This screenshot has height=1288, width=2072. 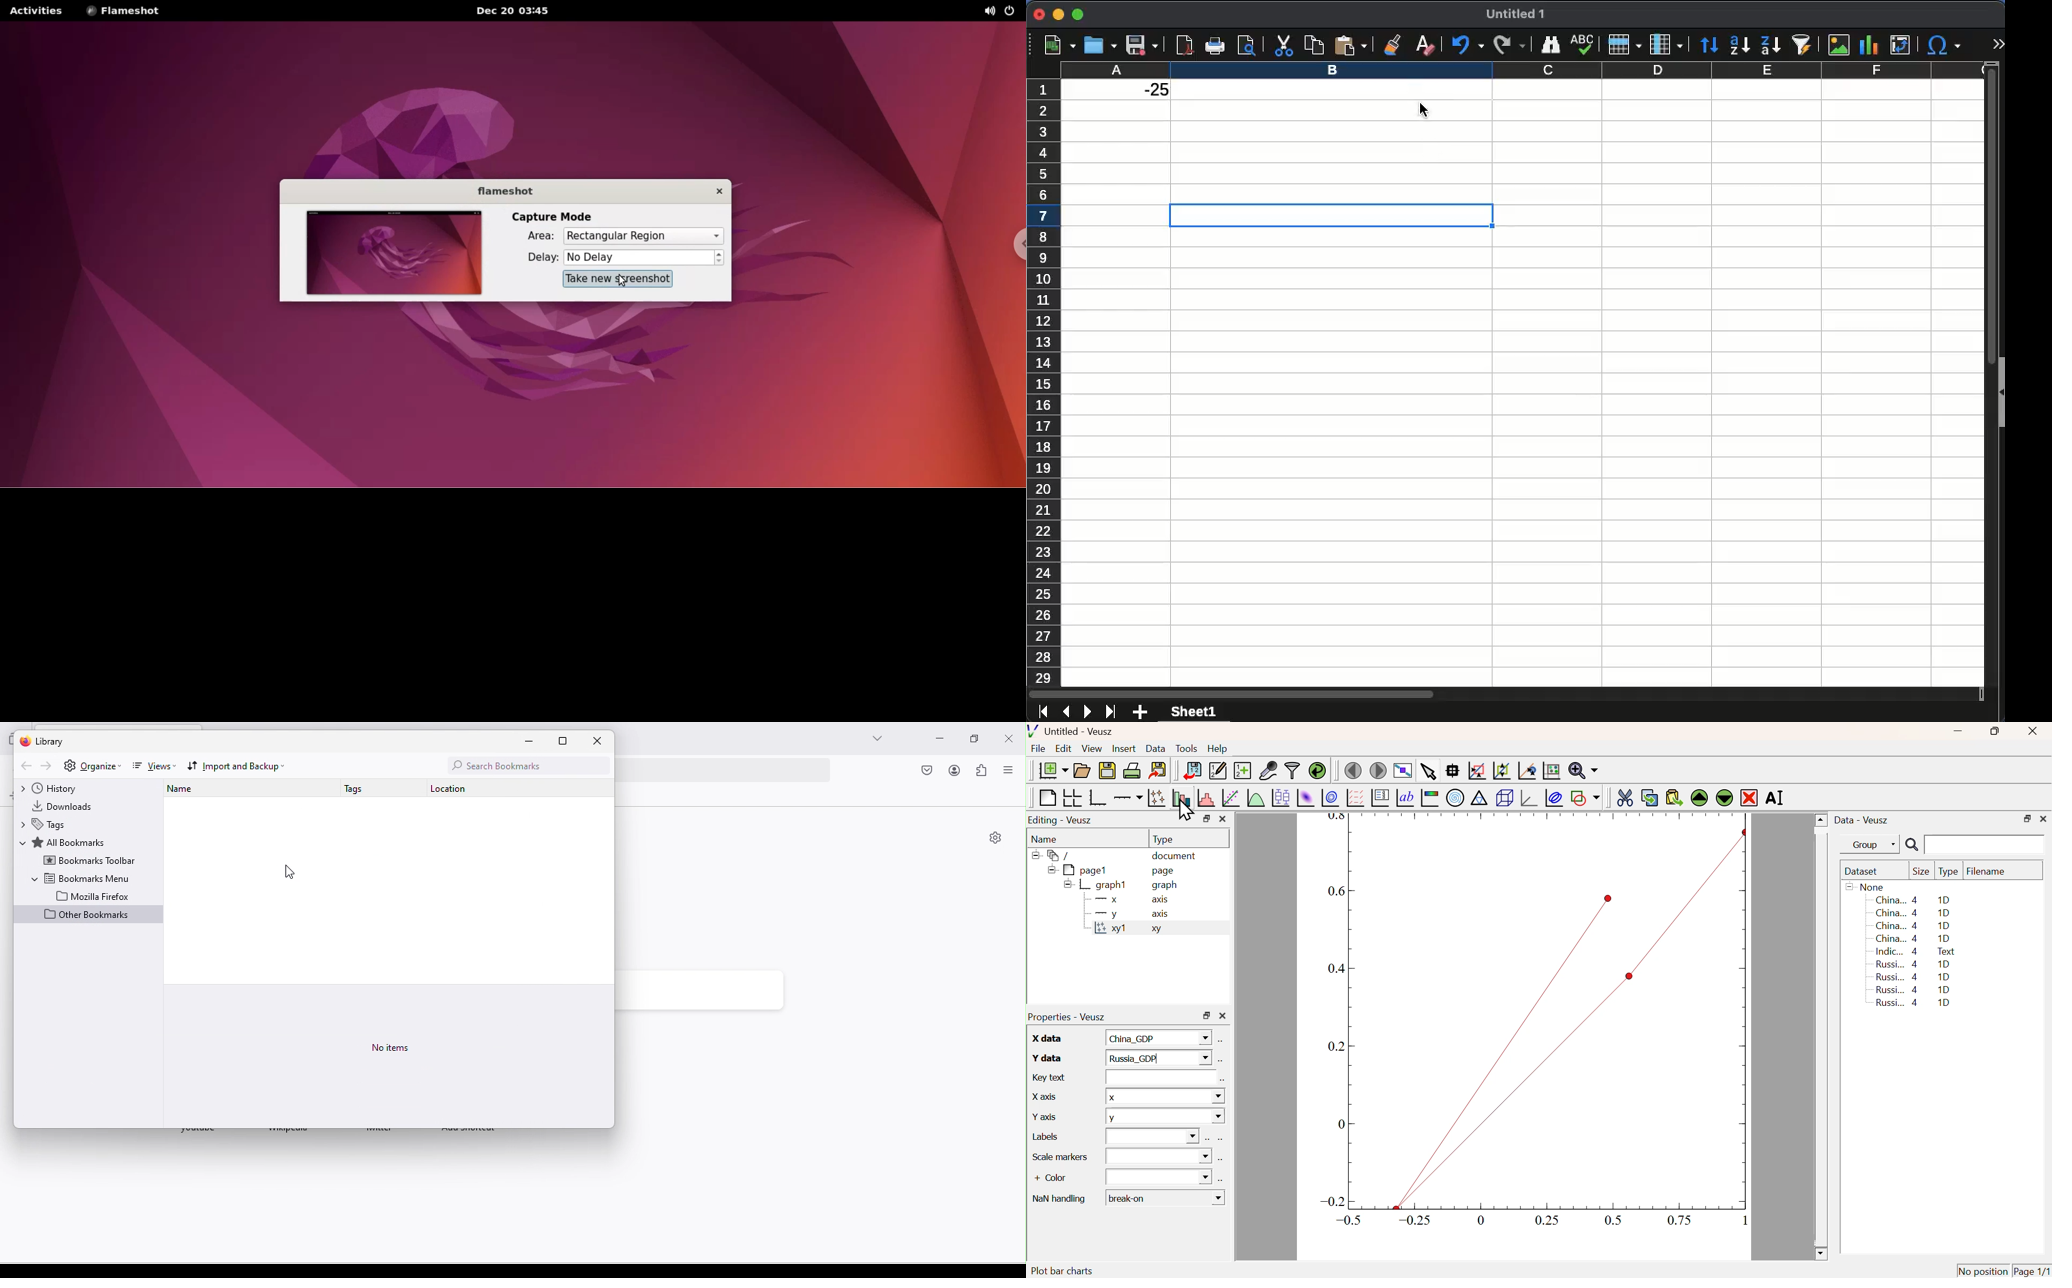 I want to click on view menu, so click(x=1012, y=771).